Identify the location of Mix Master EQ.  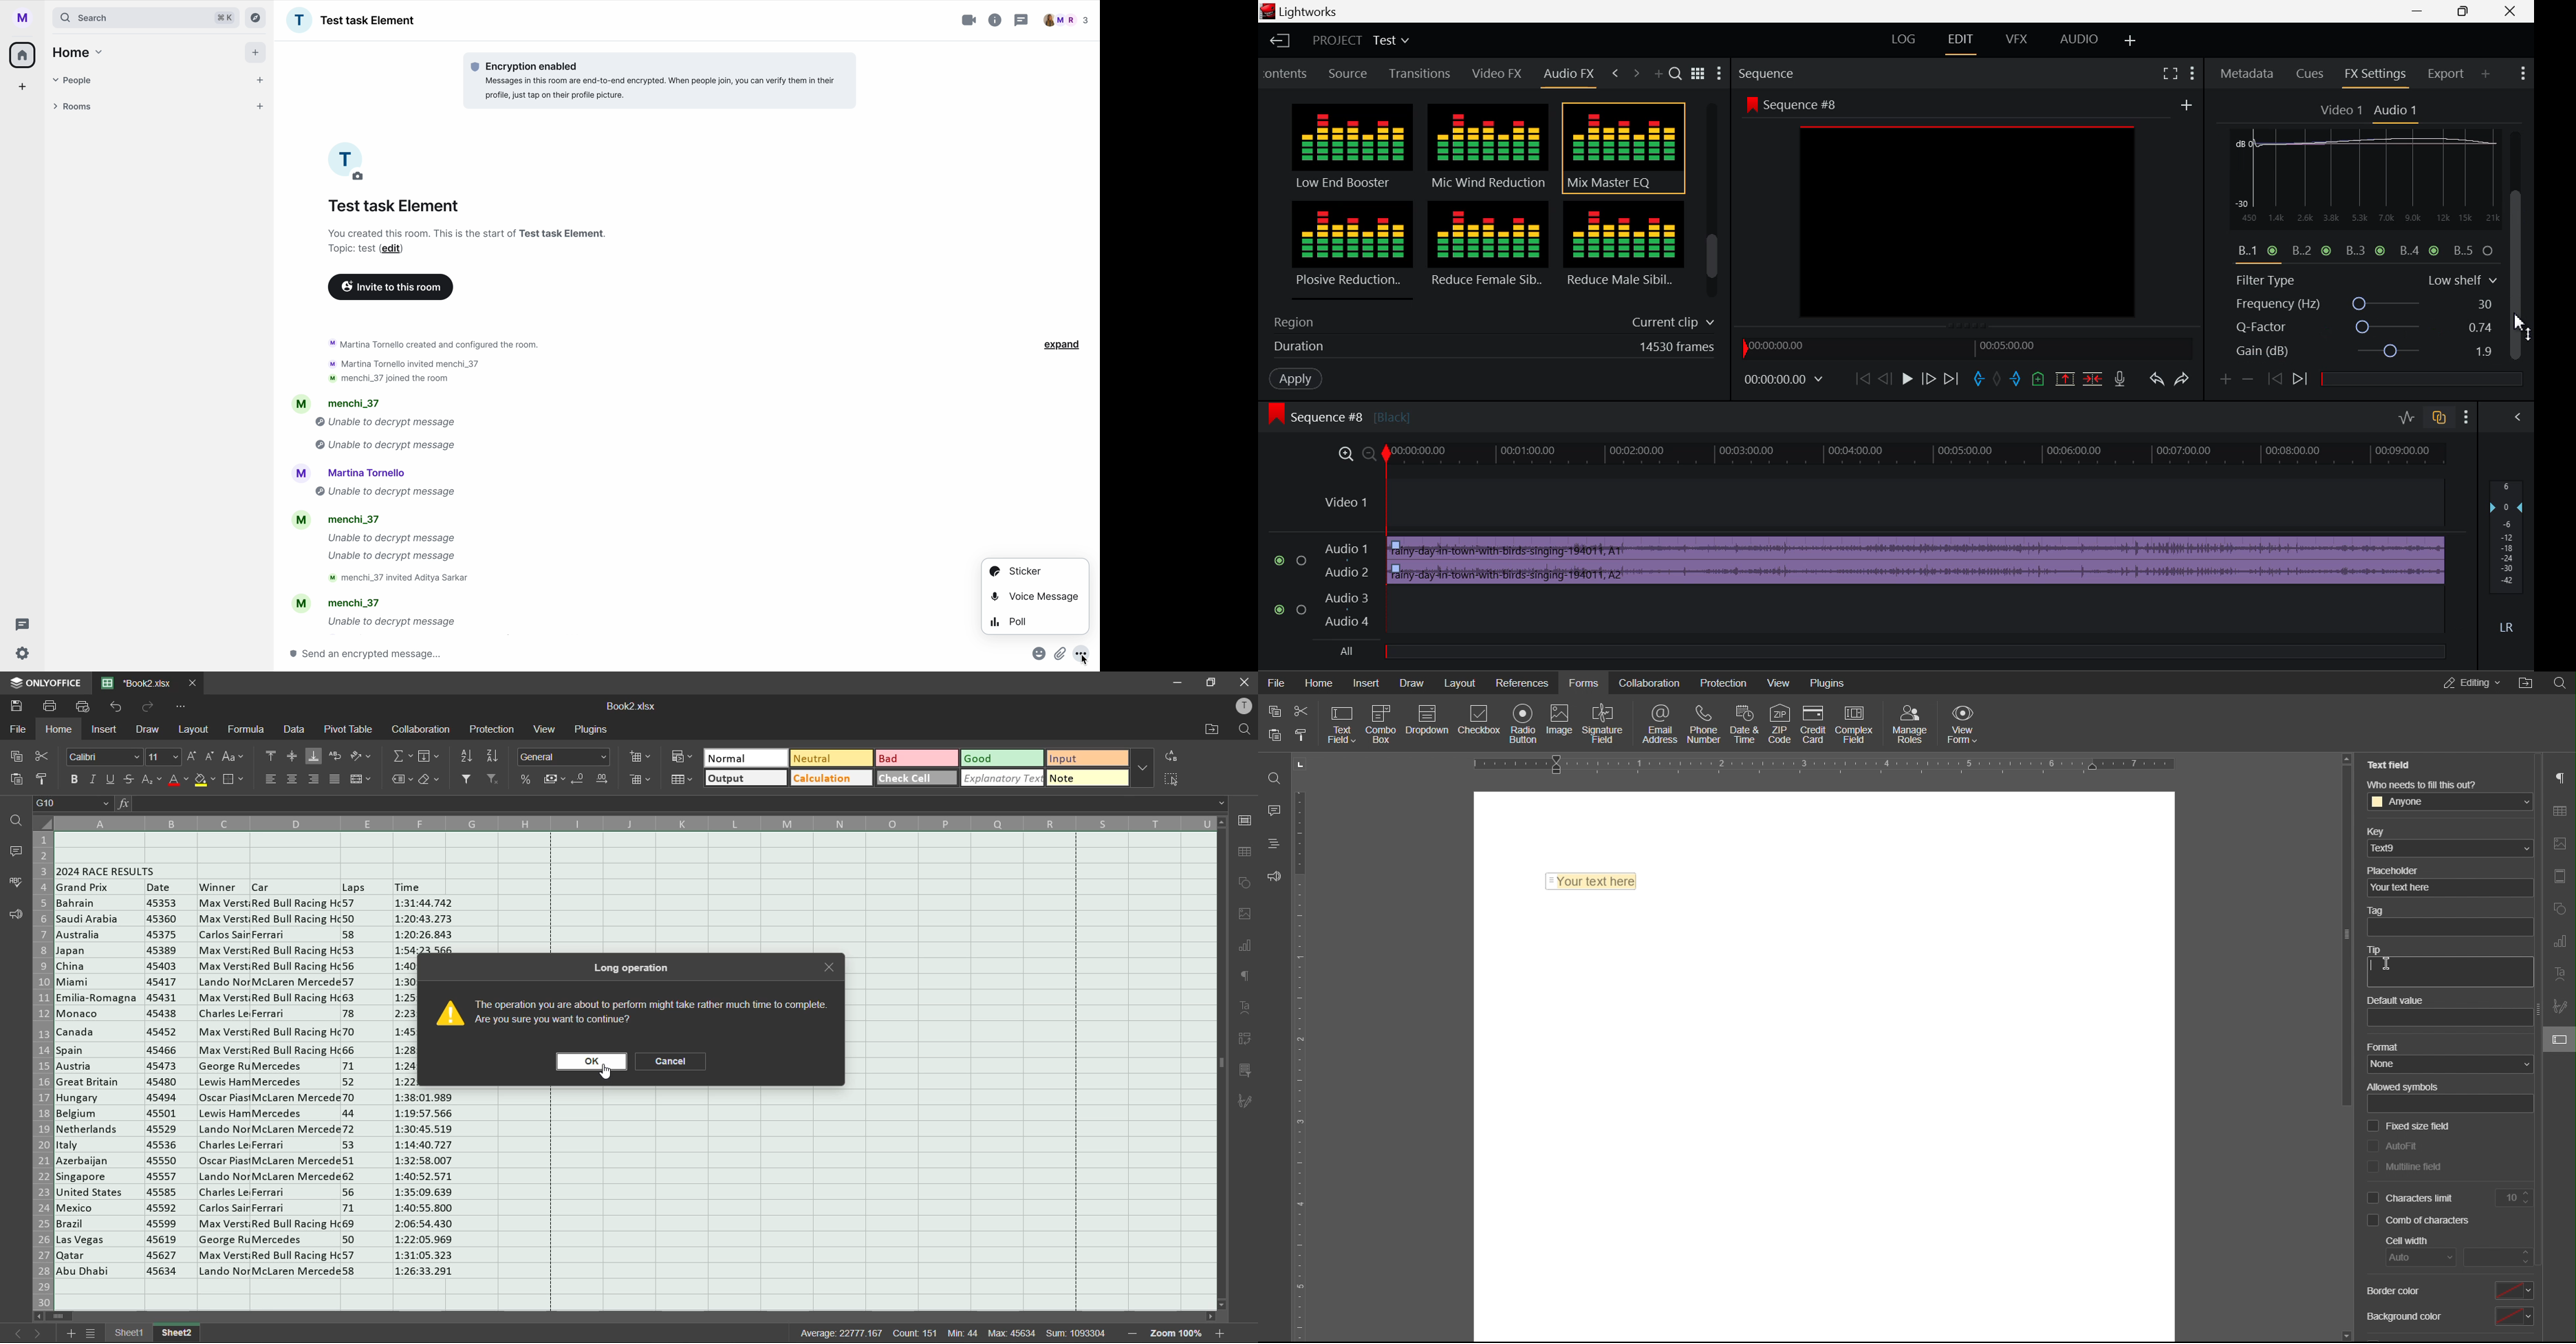
(1621, 148).